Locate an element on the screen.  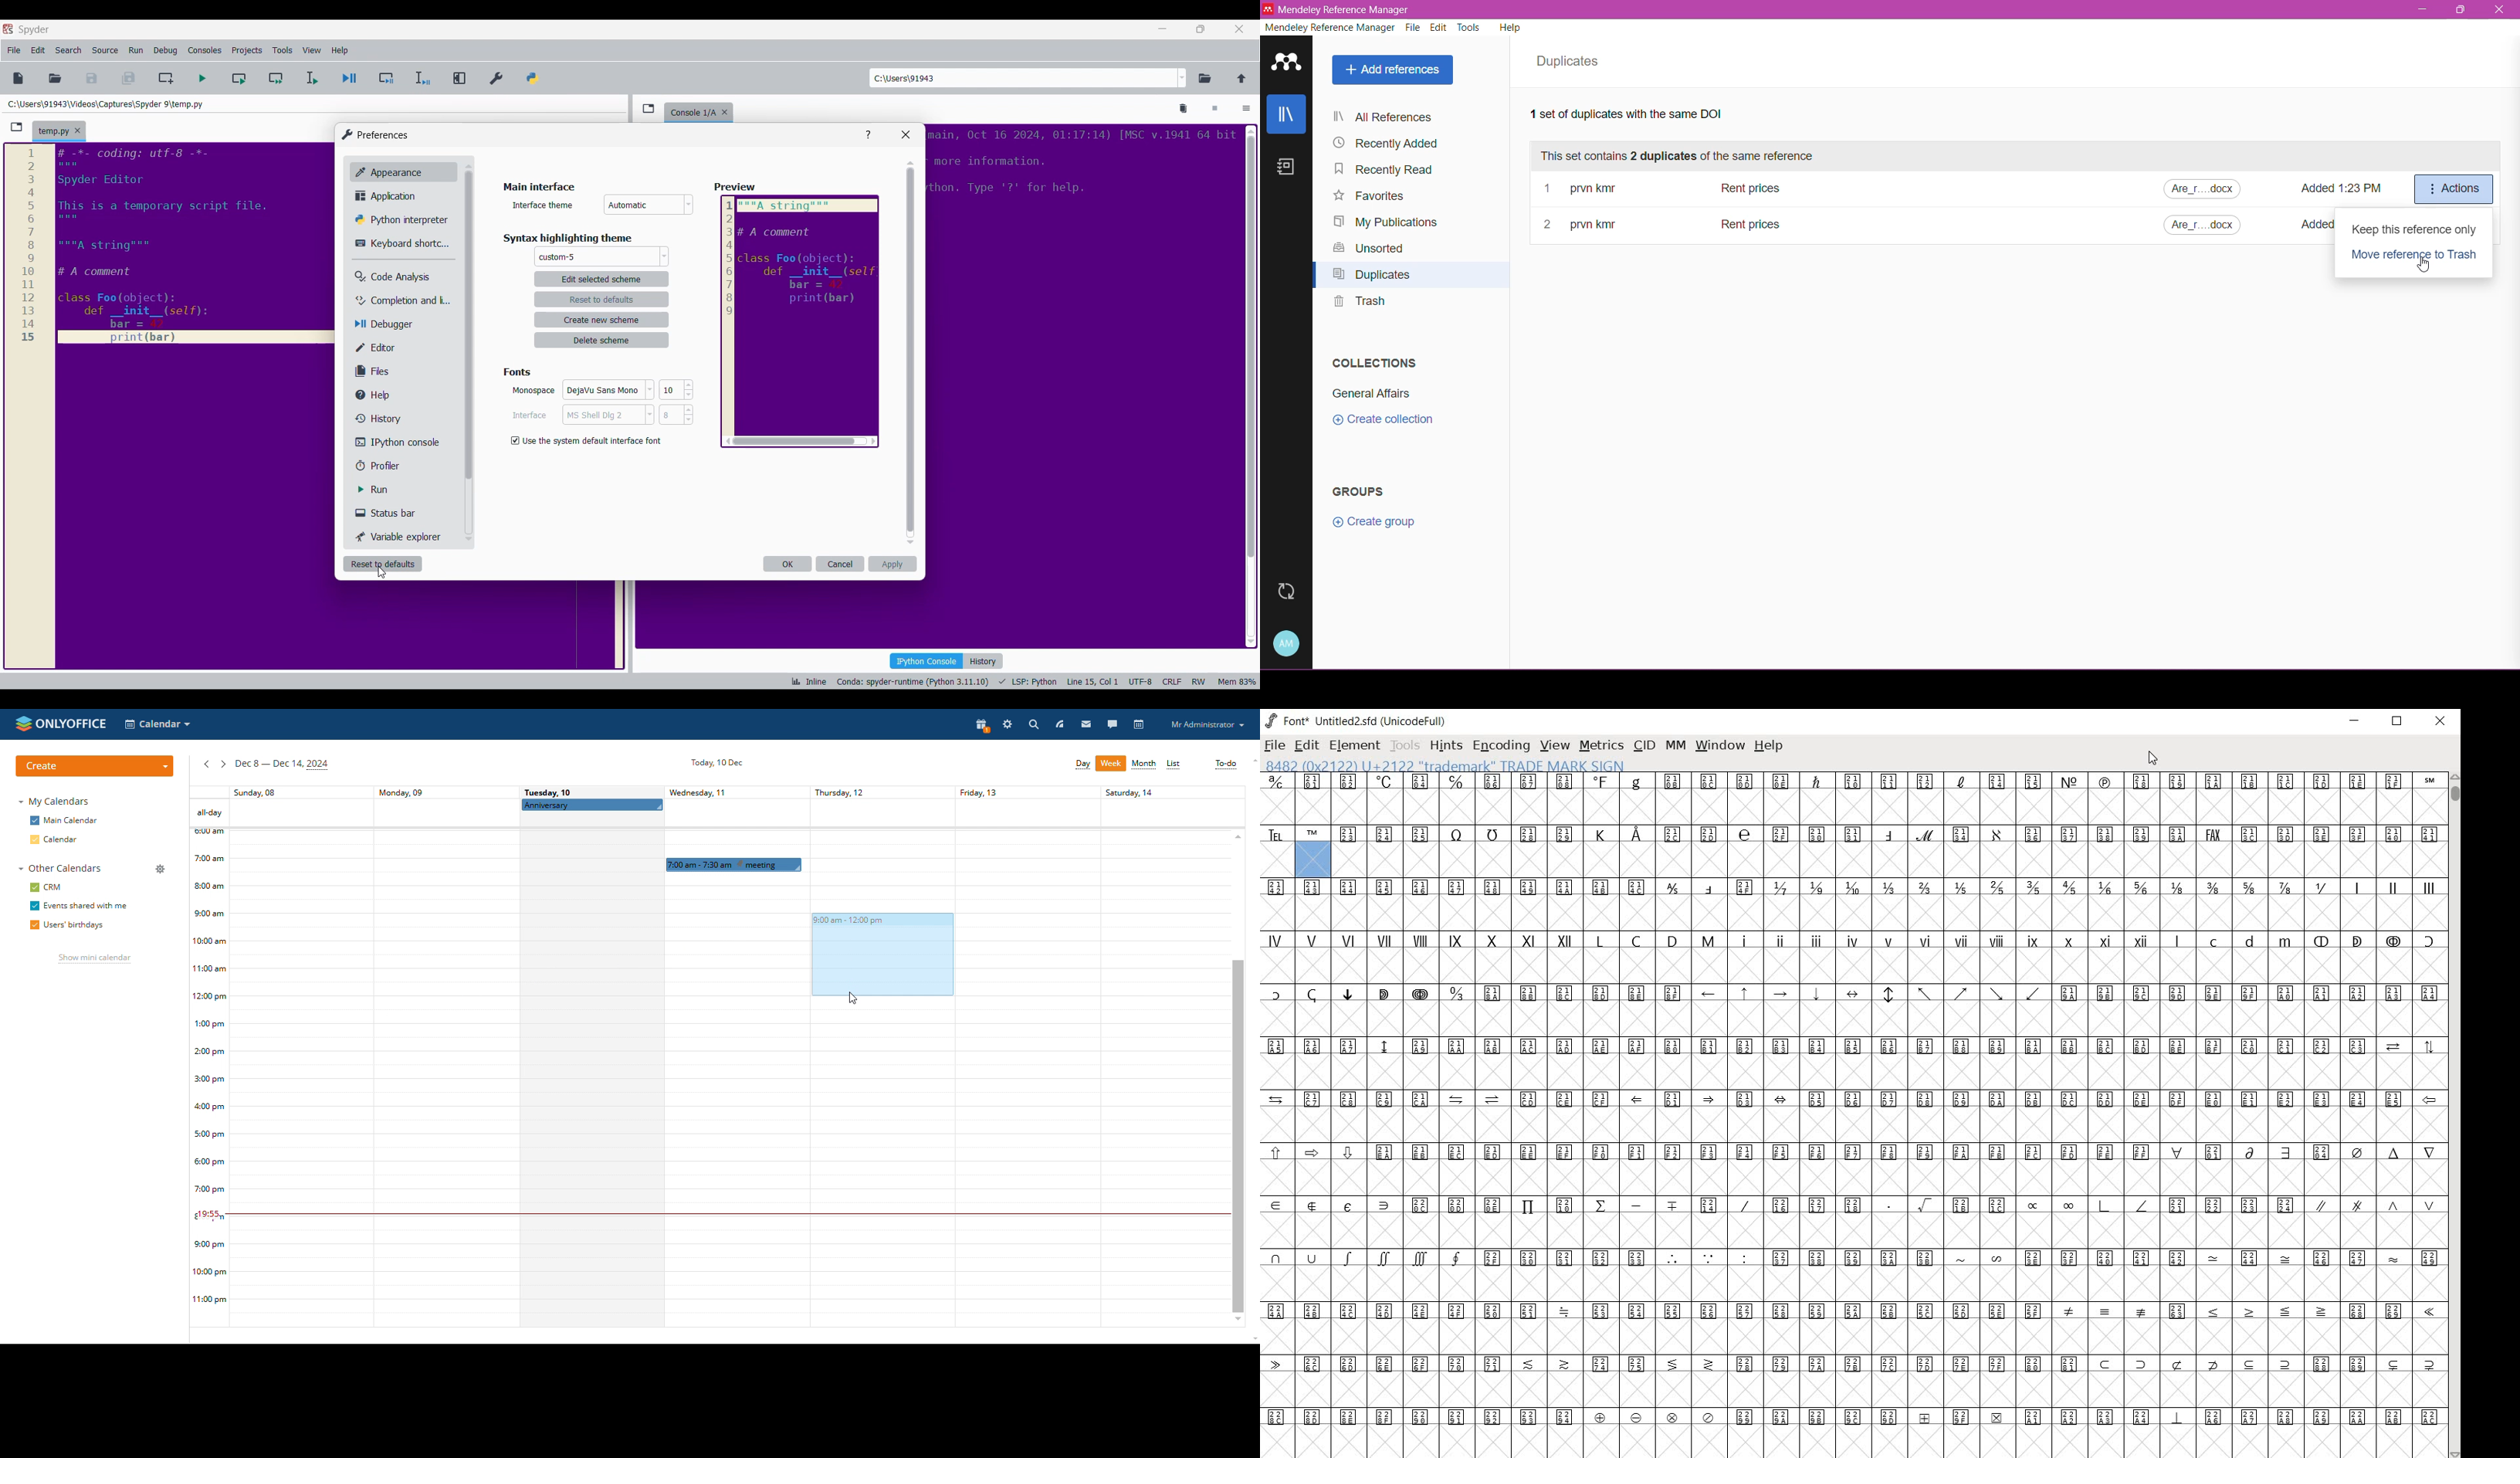
Tools menu is located at coordinates (283, 50).